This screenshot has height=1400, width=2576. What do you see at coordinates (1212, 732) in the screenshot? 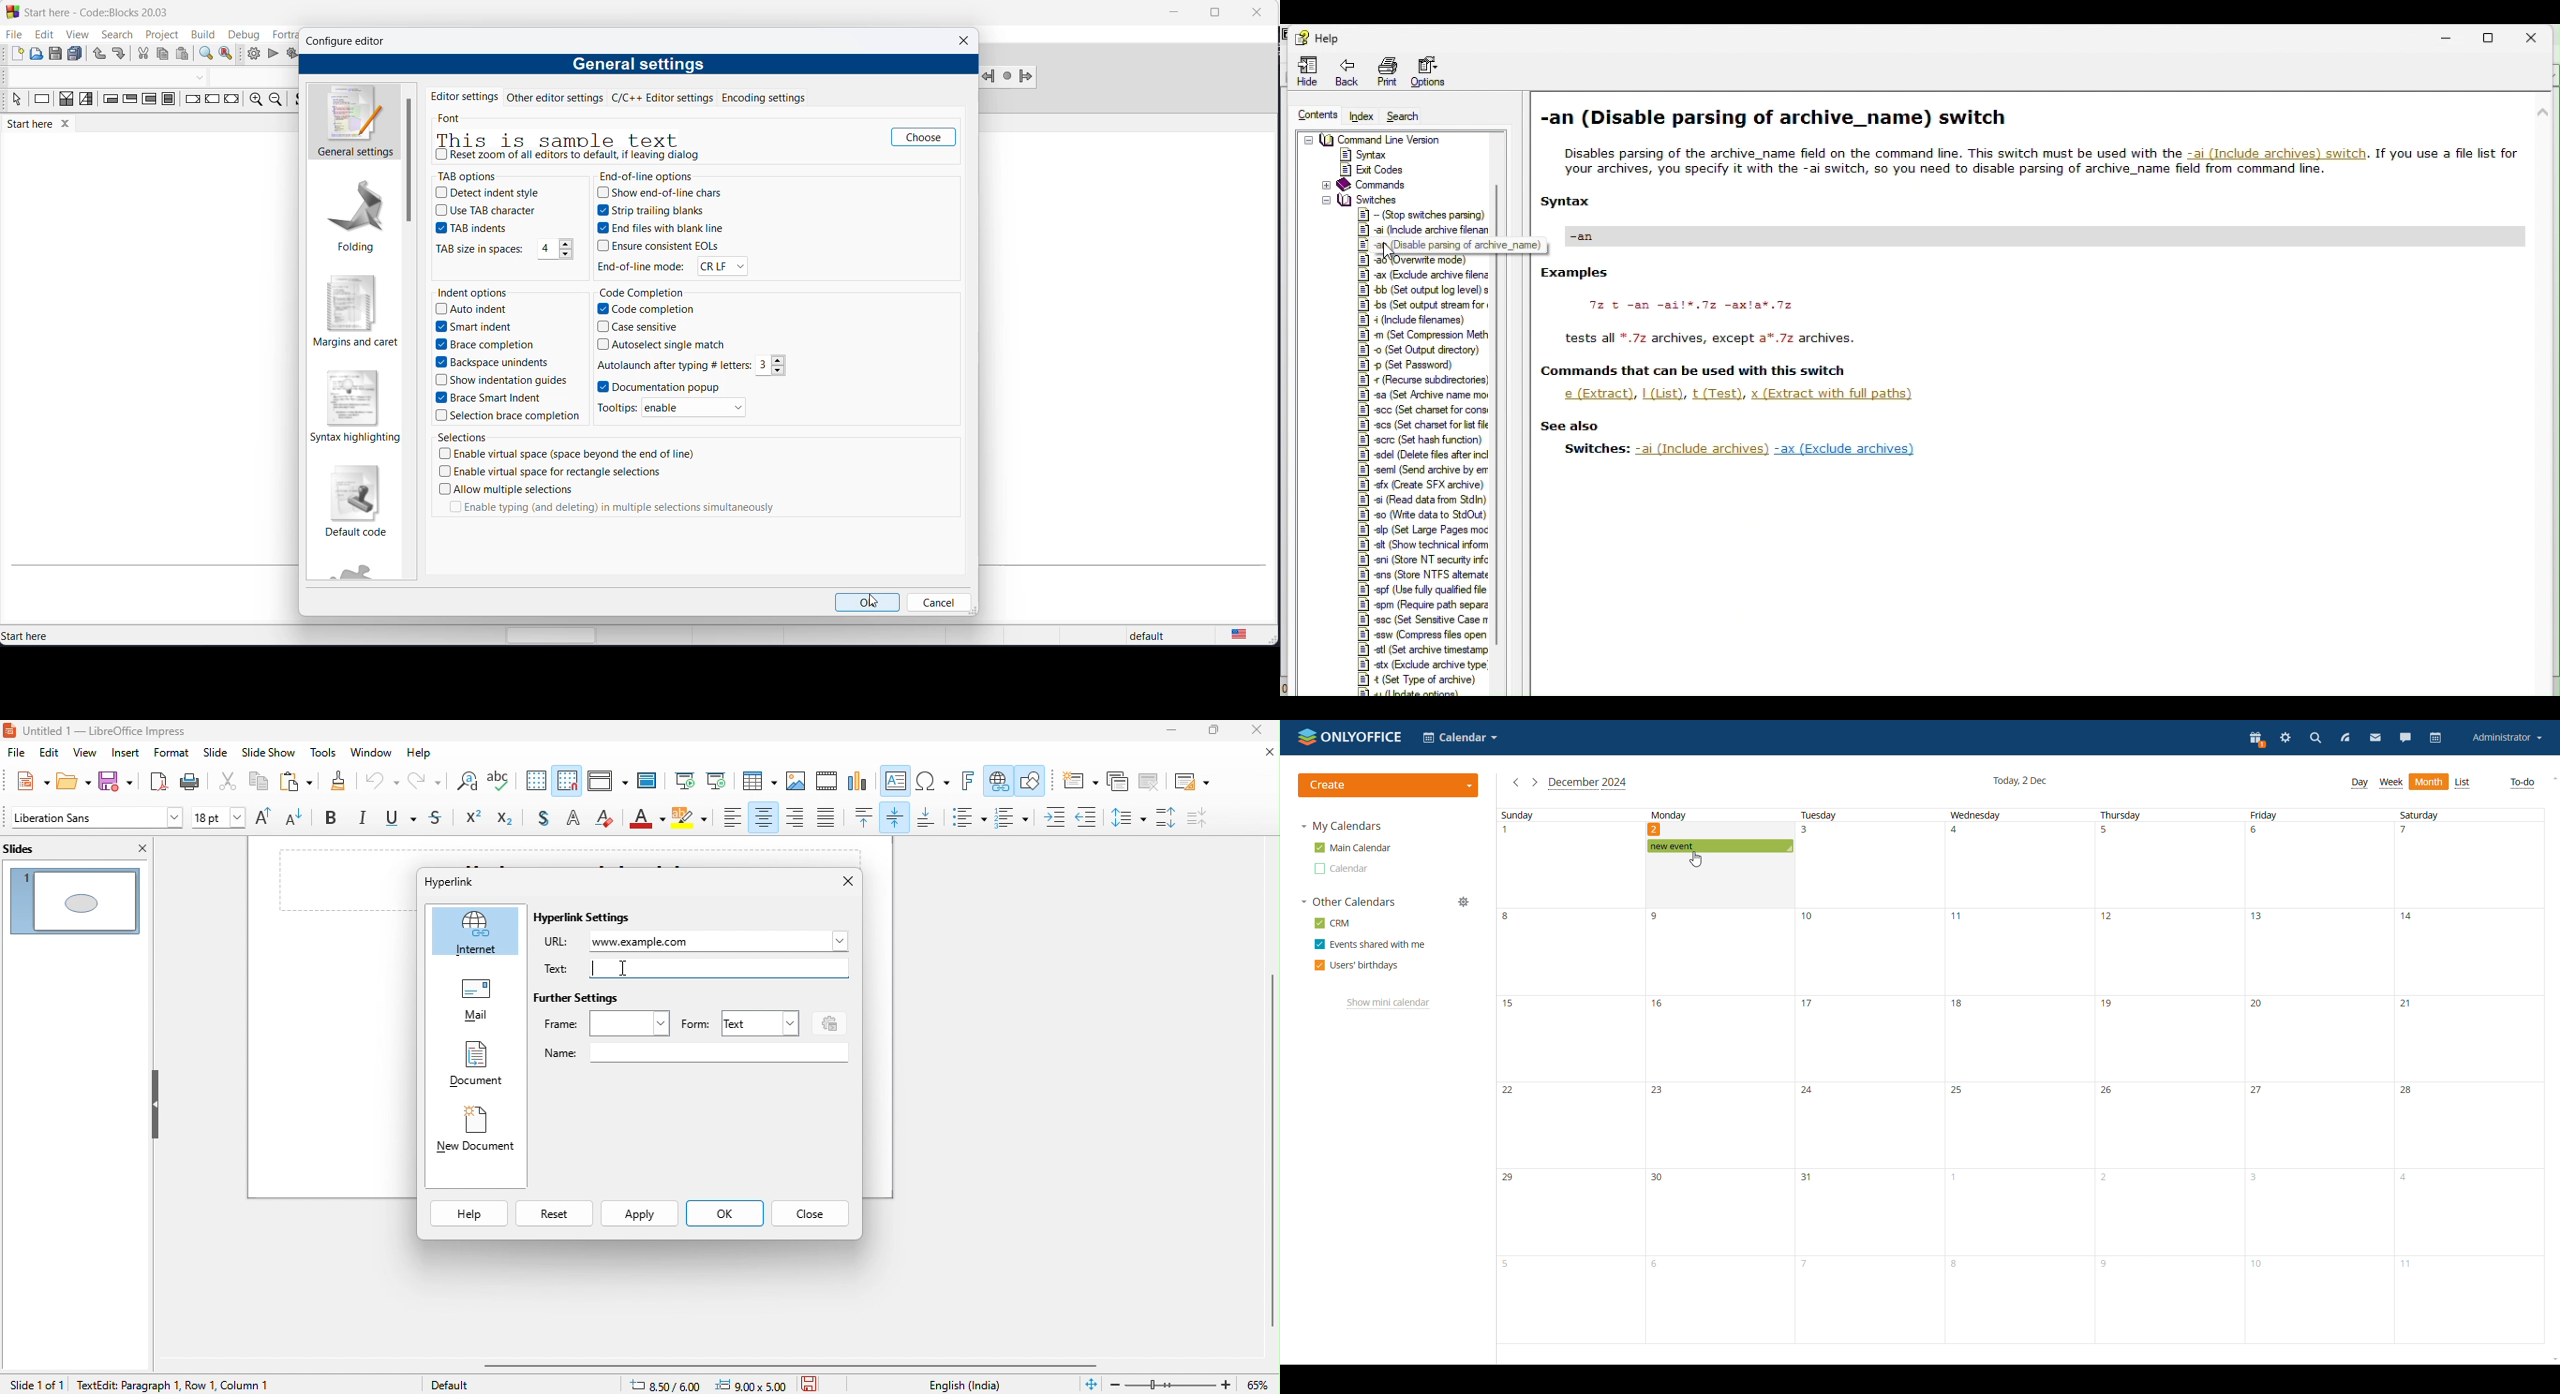
I see `maximize` at bounding box center [1212, 732].